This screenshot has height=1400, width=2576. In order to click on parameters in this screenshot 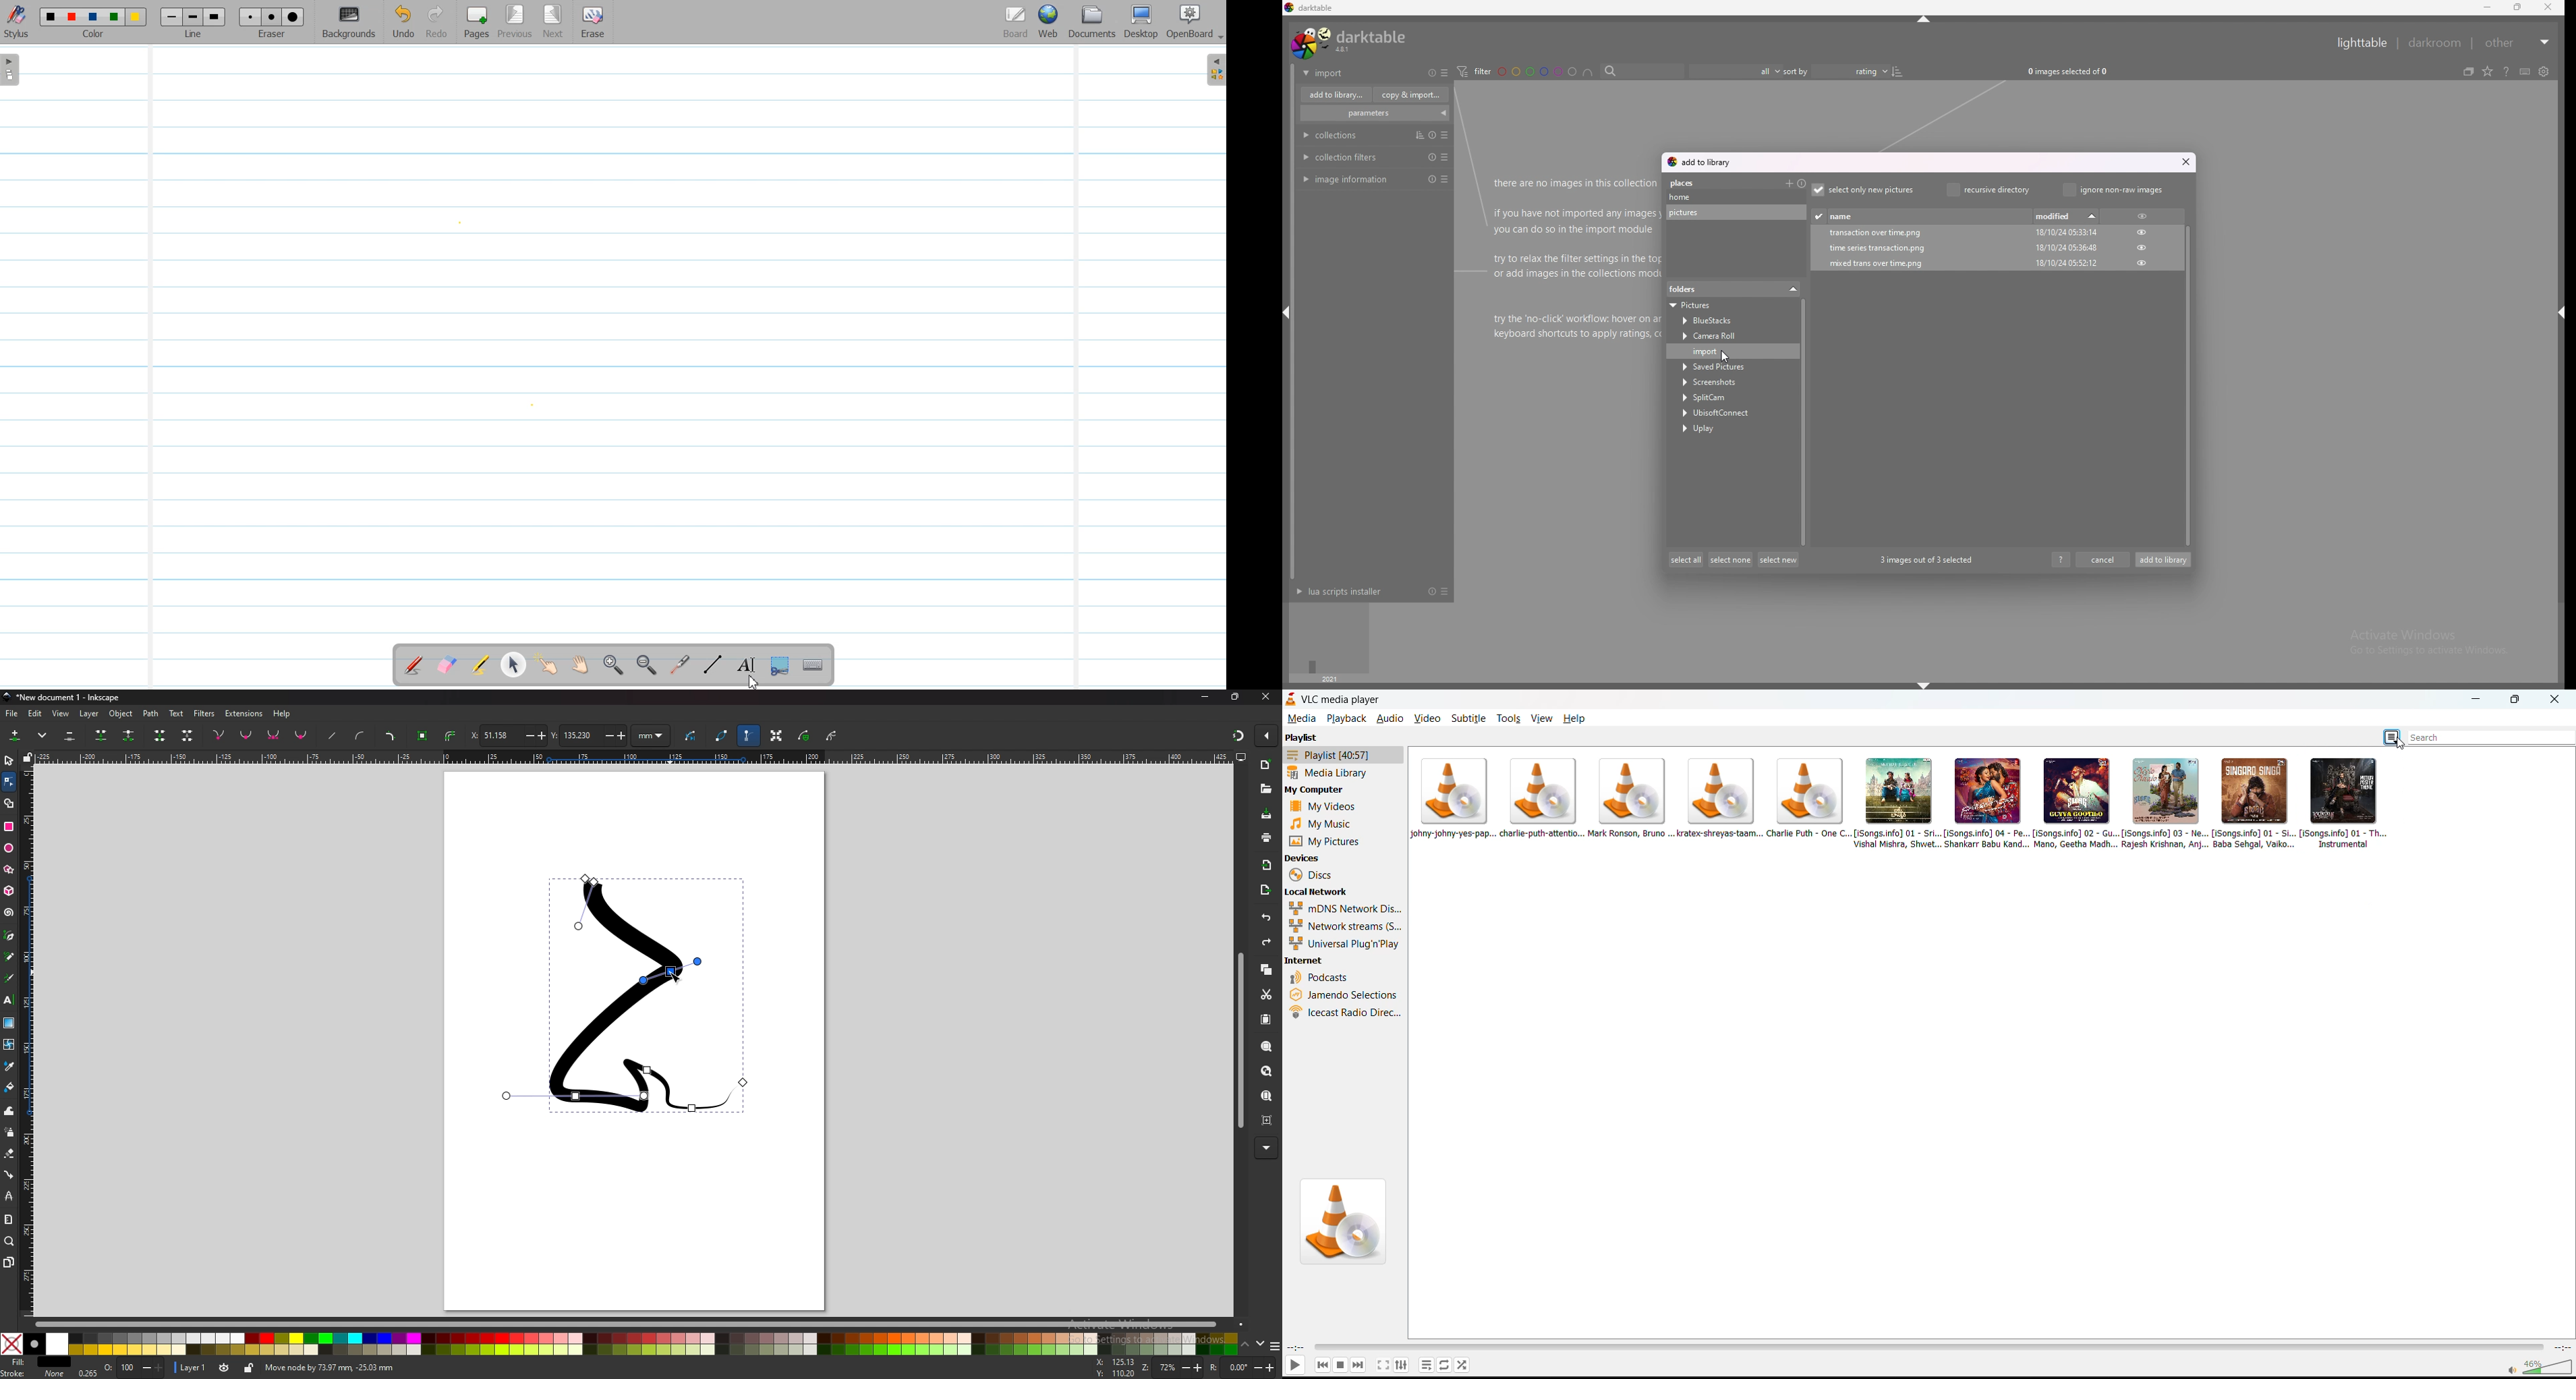, I will do `click(1374, 114)`.